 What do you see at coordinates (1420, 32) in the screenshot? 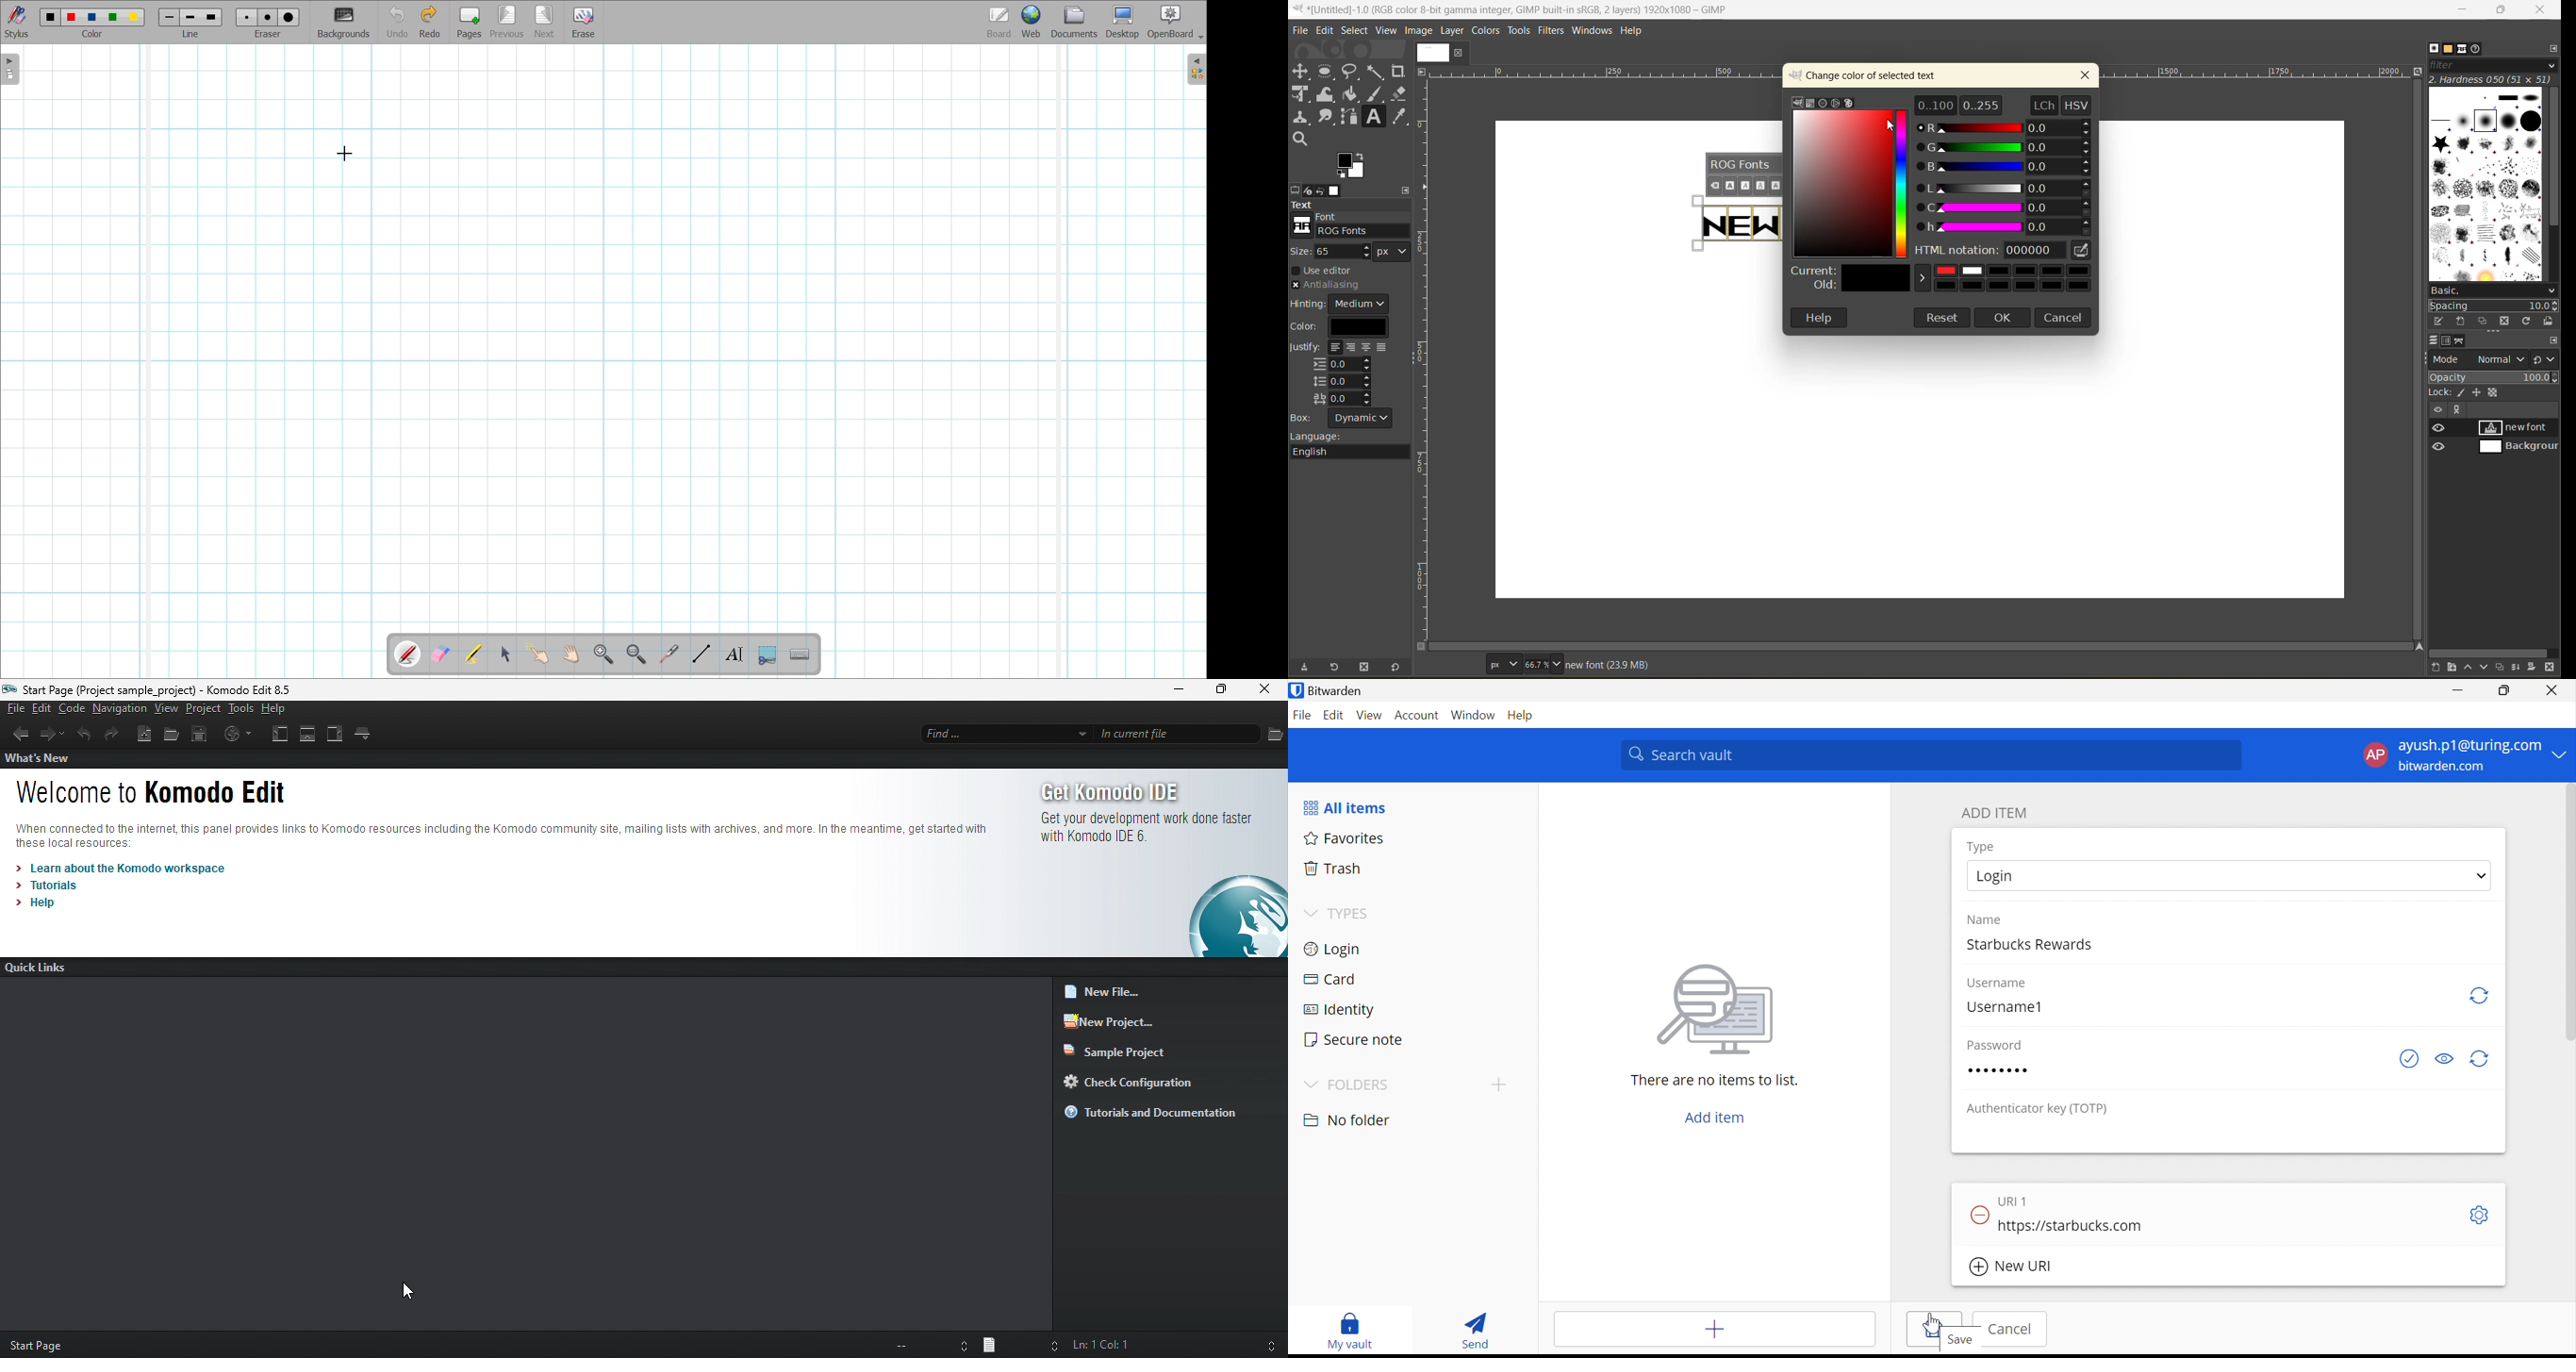
I see `image` at bounding box center [1420, 32].